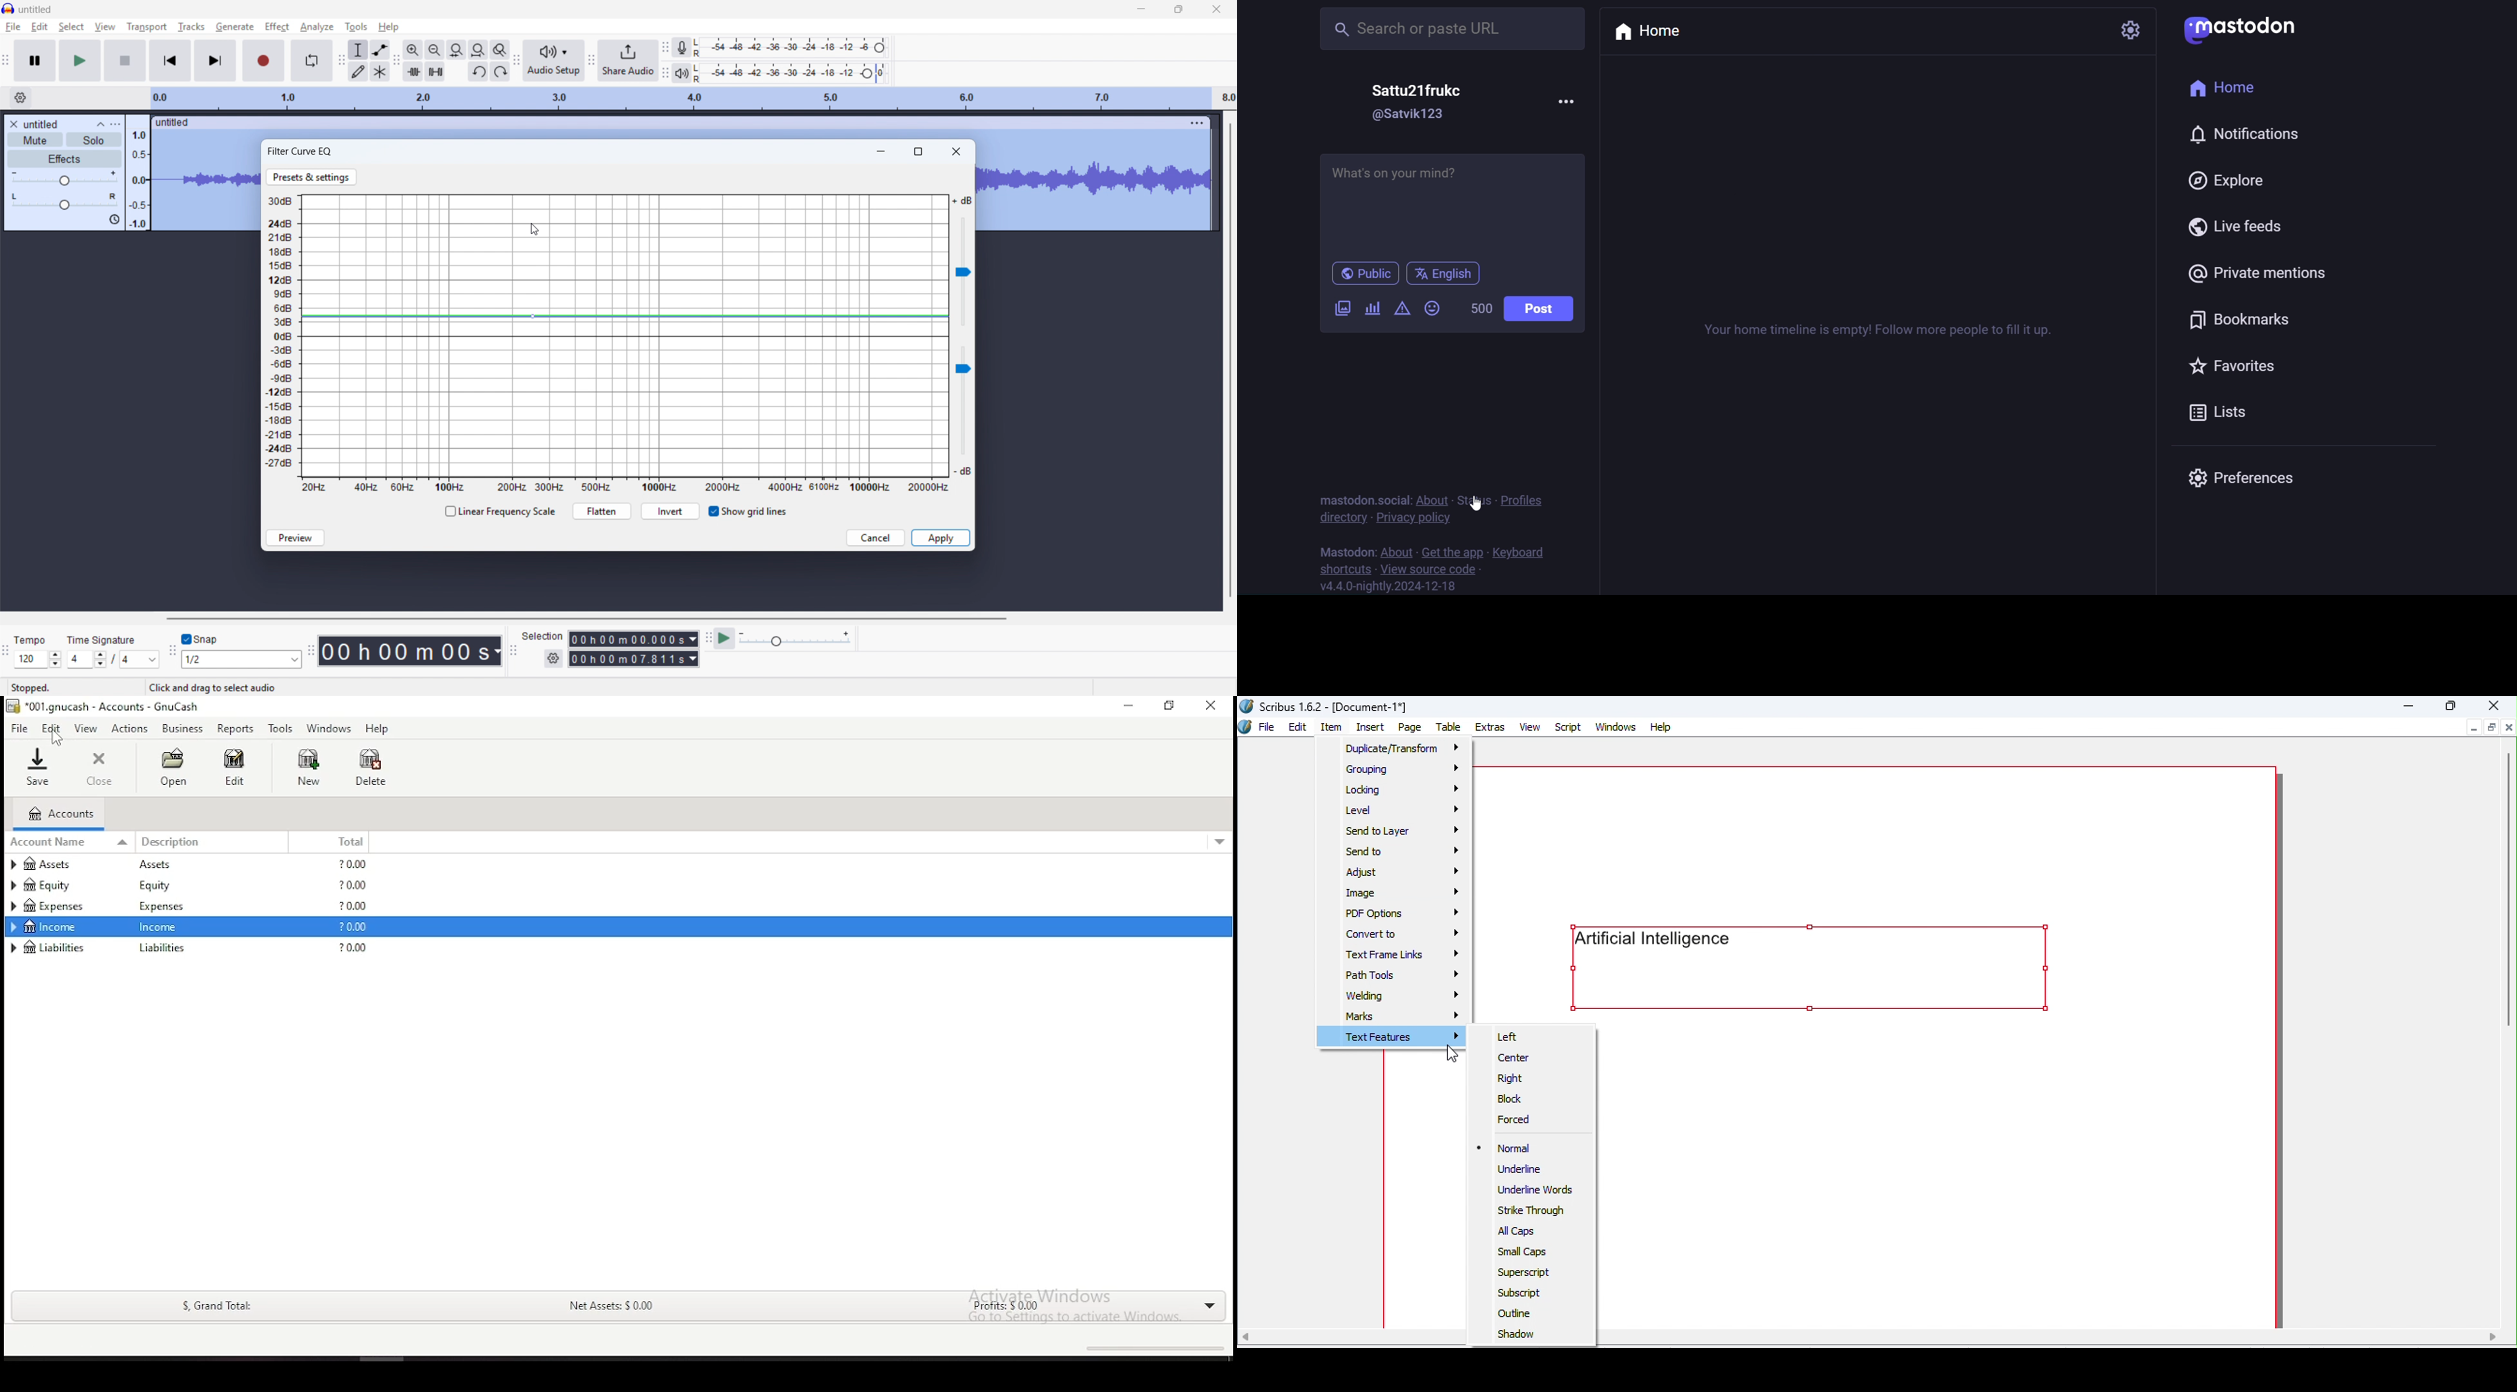 The width and height of the screenshot is (2520, 1400). I want to click on assets, so click(64, 864).